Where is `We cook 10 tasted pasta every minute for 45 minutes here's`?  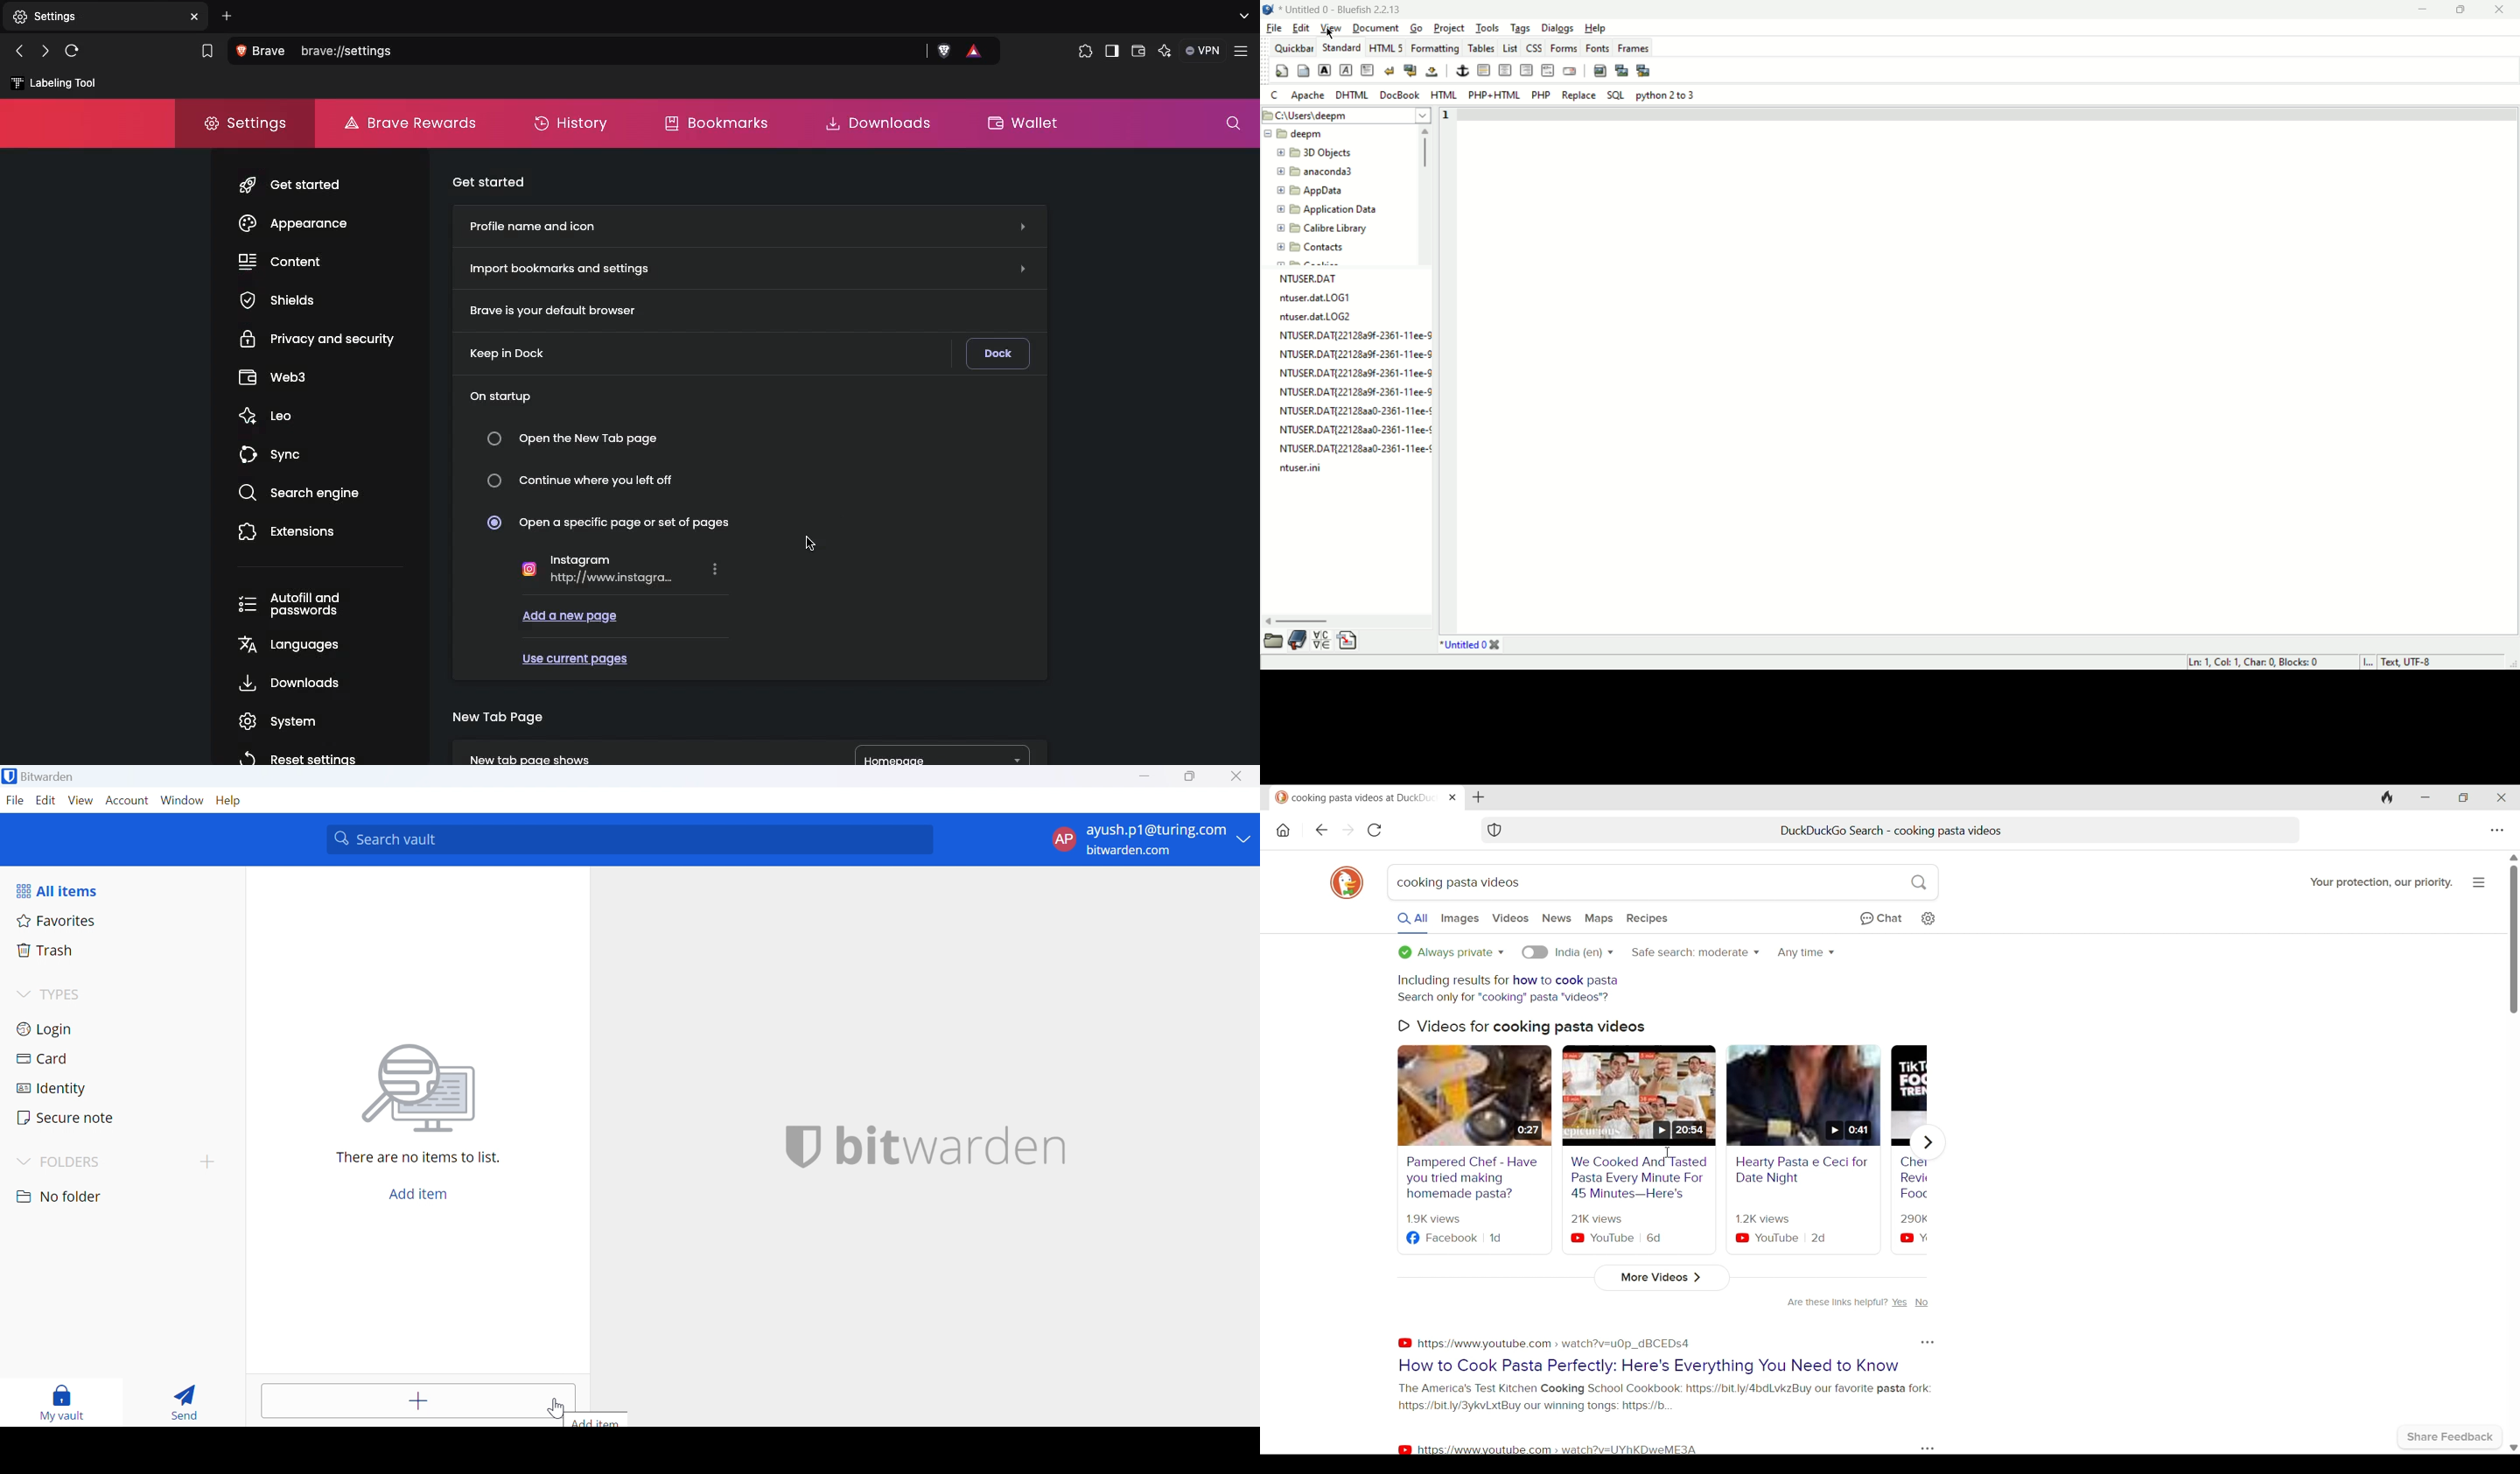 We cook 10 tasted pasta every minute for 45 minutes here's is located at coordinates (1638, 1147).